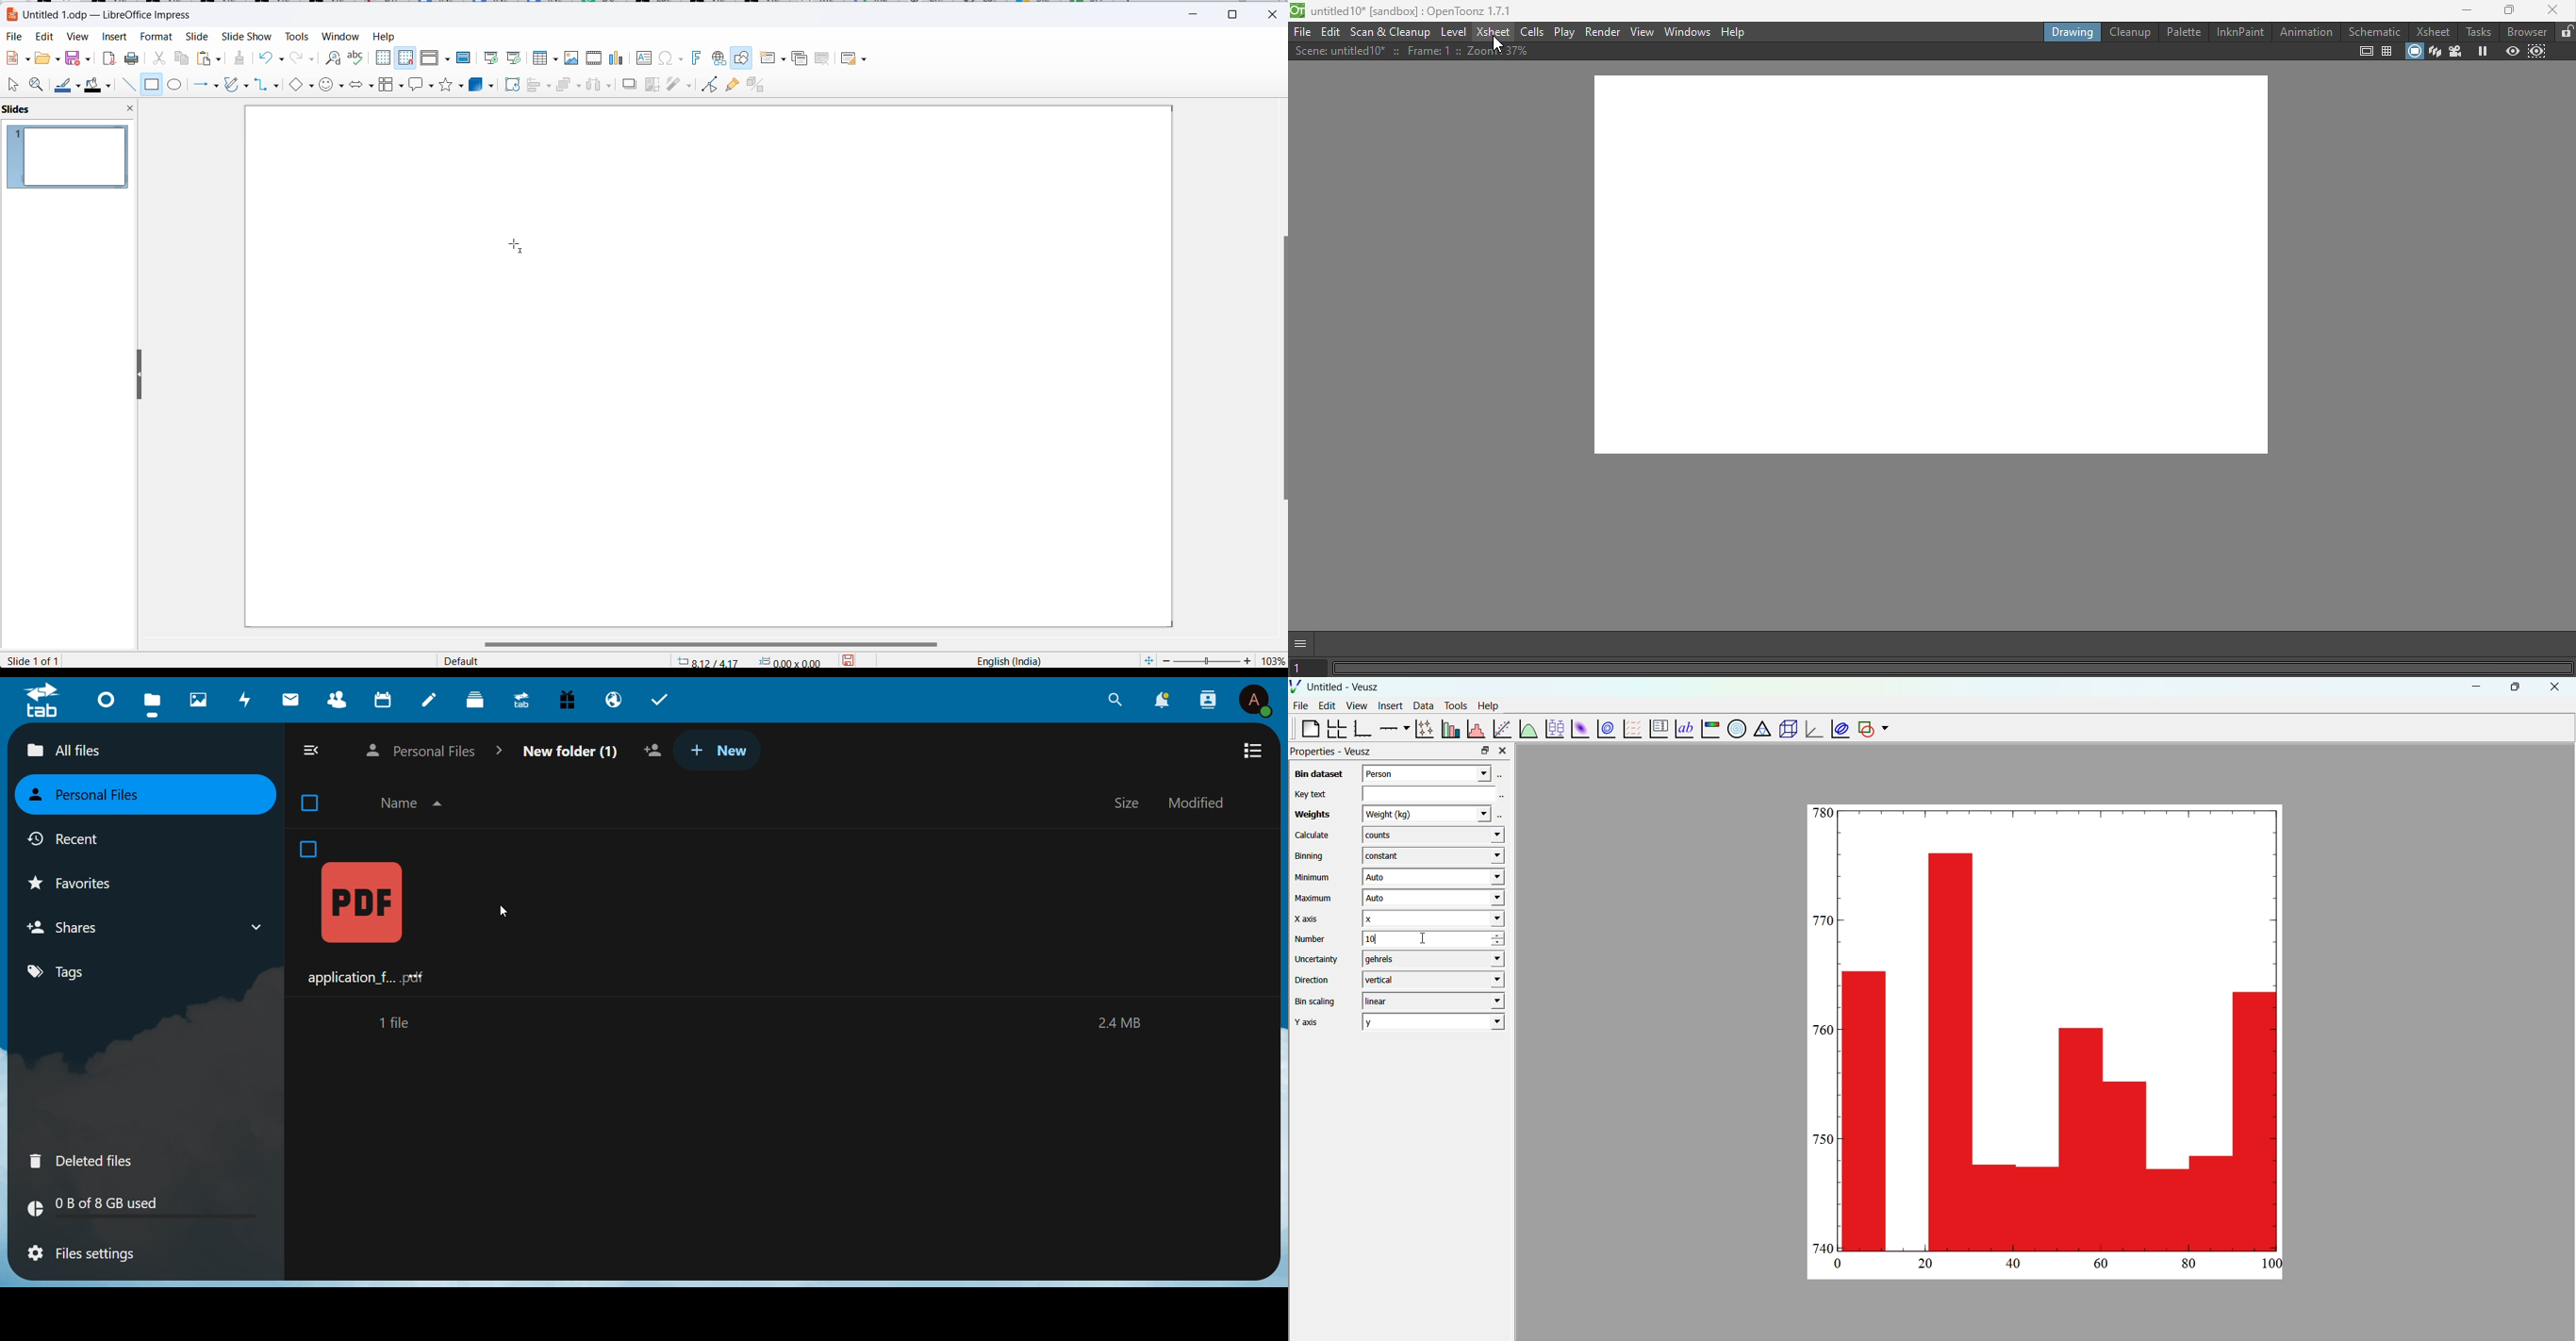 This screenshot has height=1344, width=2576. I want to click on 3d graph, so click(1812, 730).